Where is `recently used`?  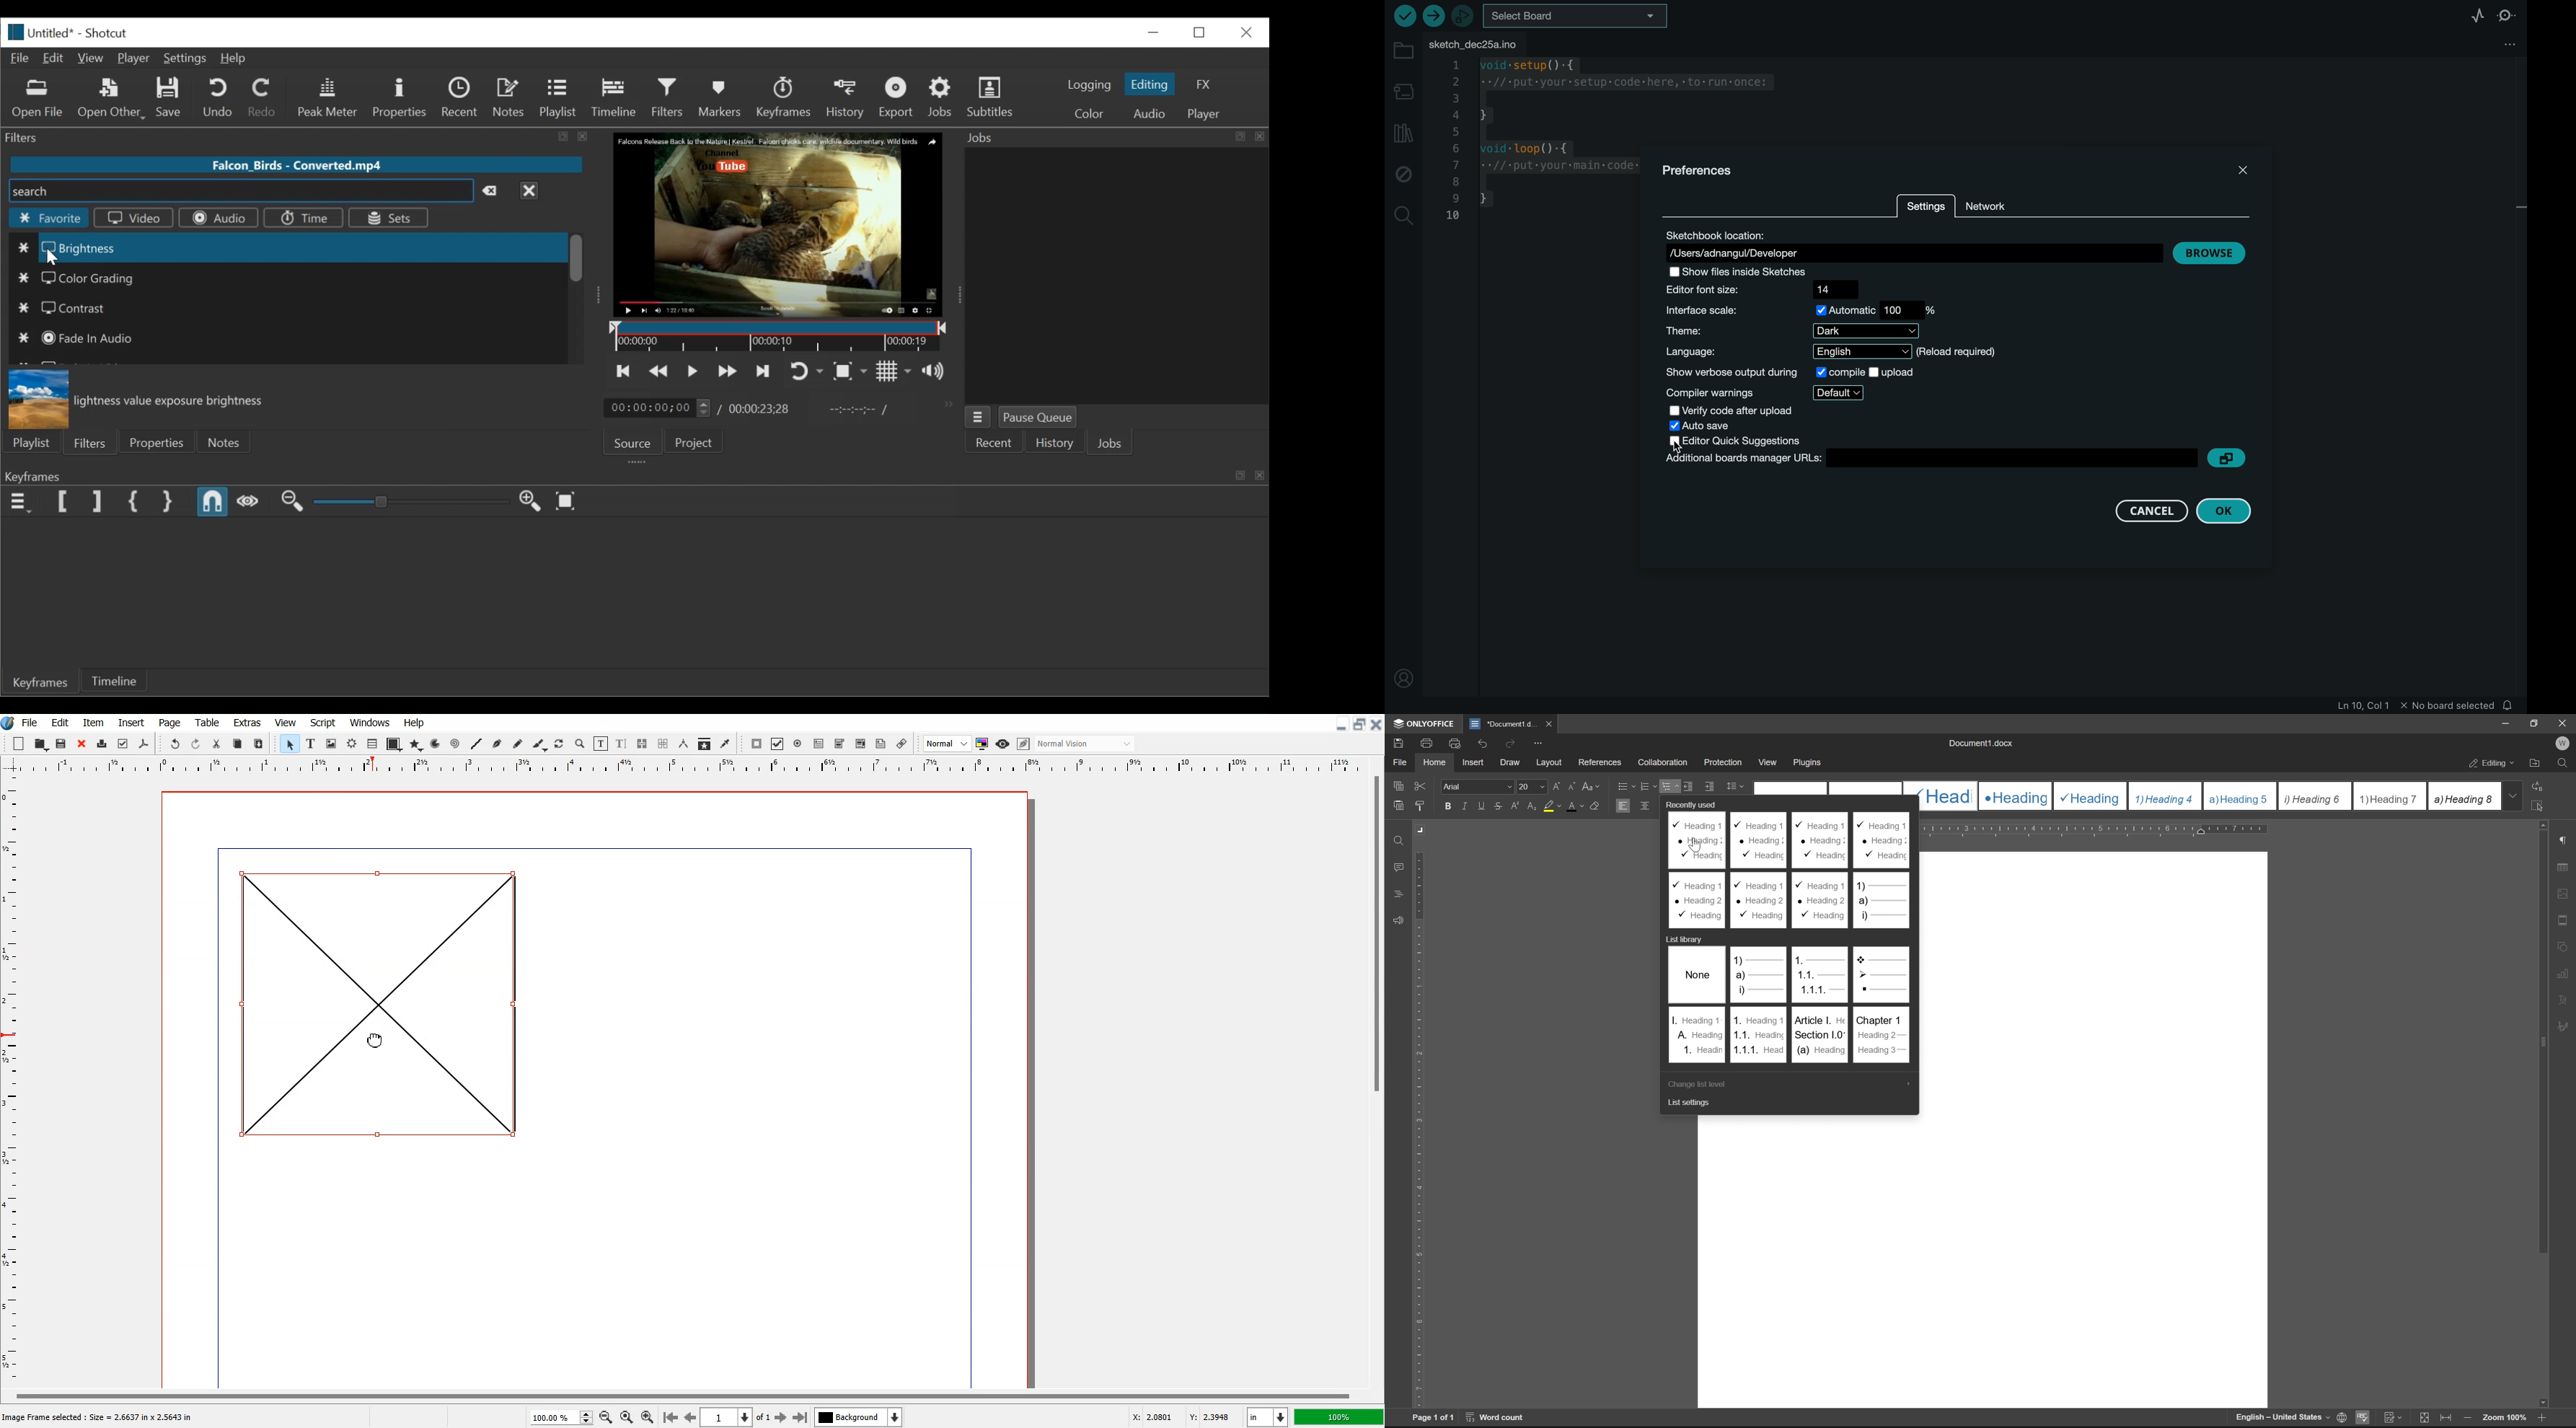 recently used is located at coordinates (1695, 803).